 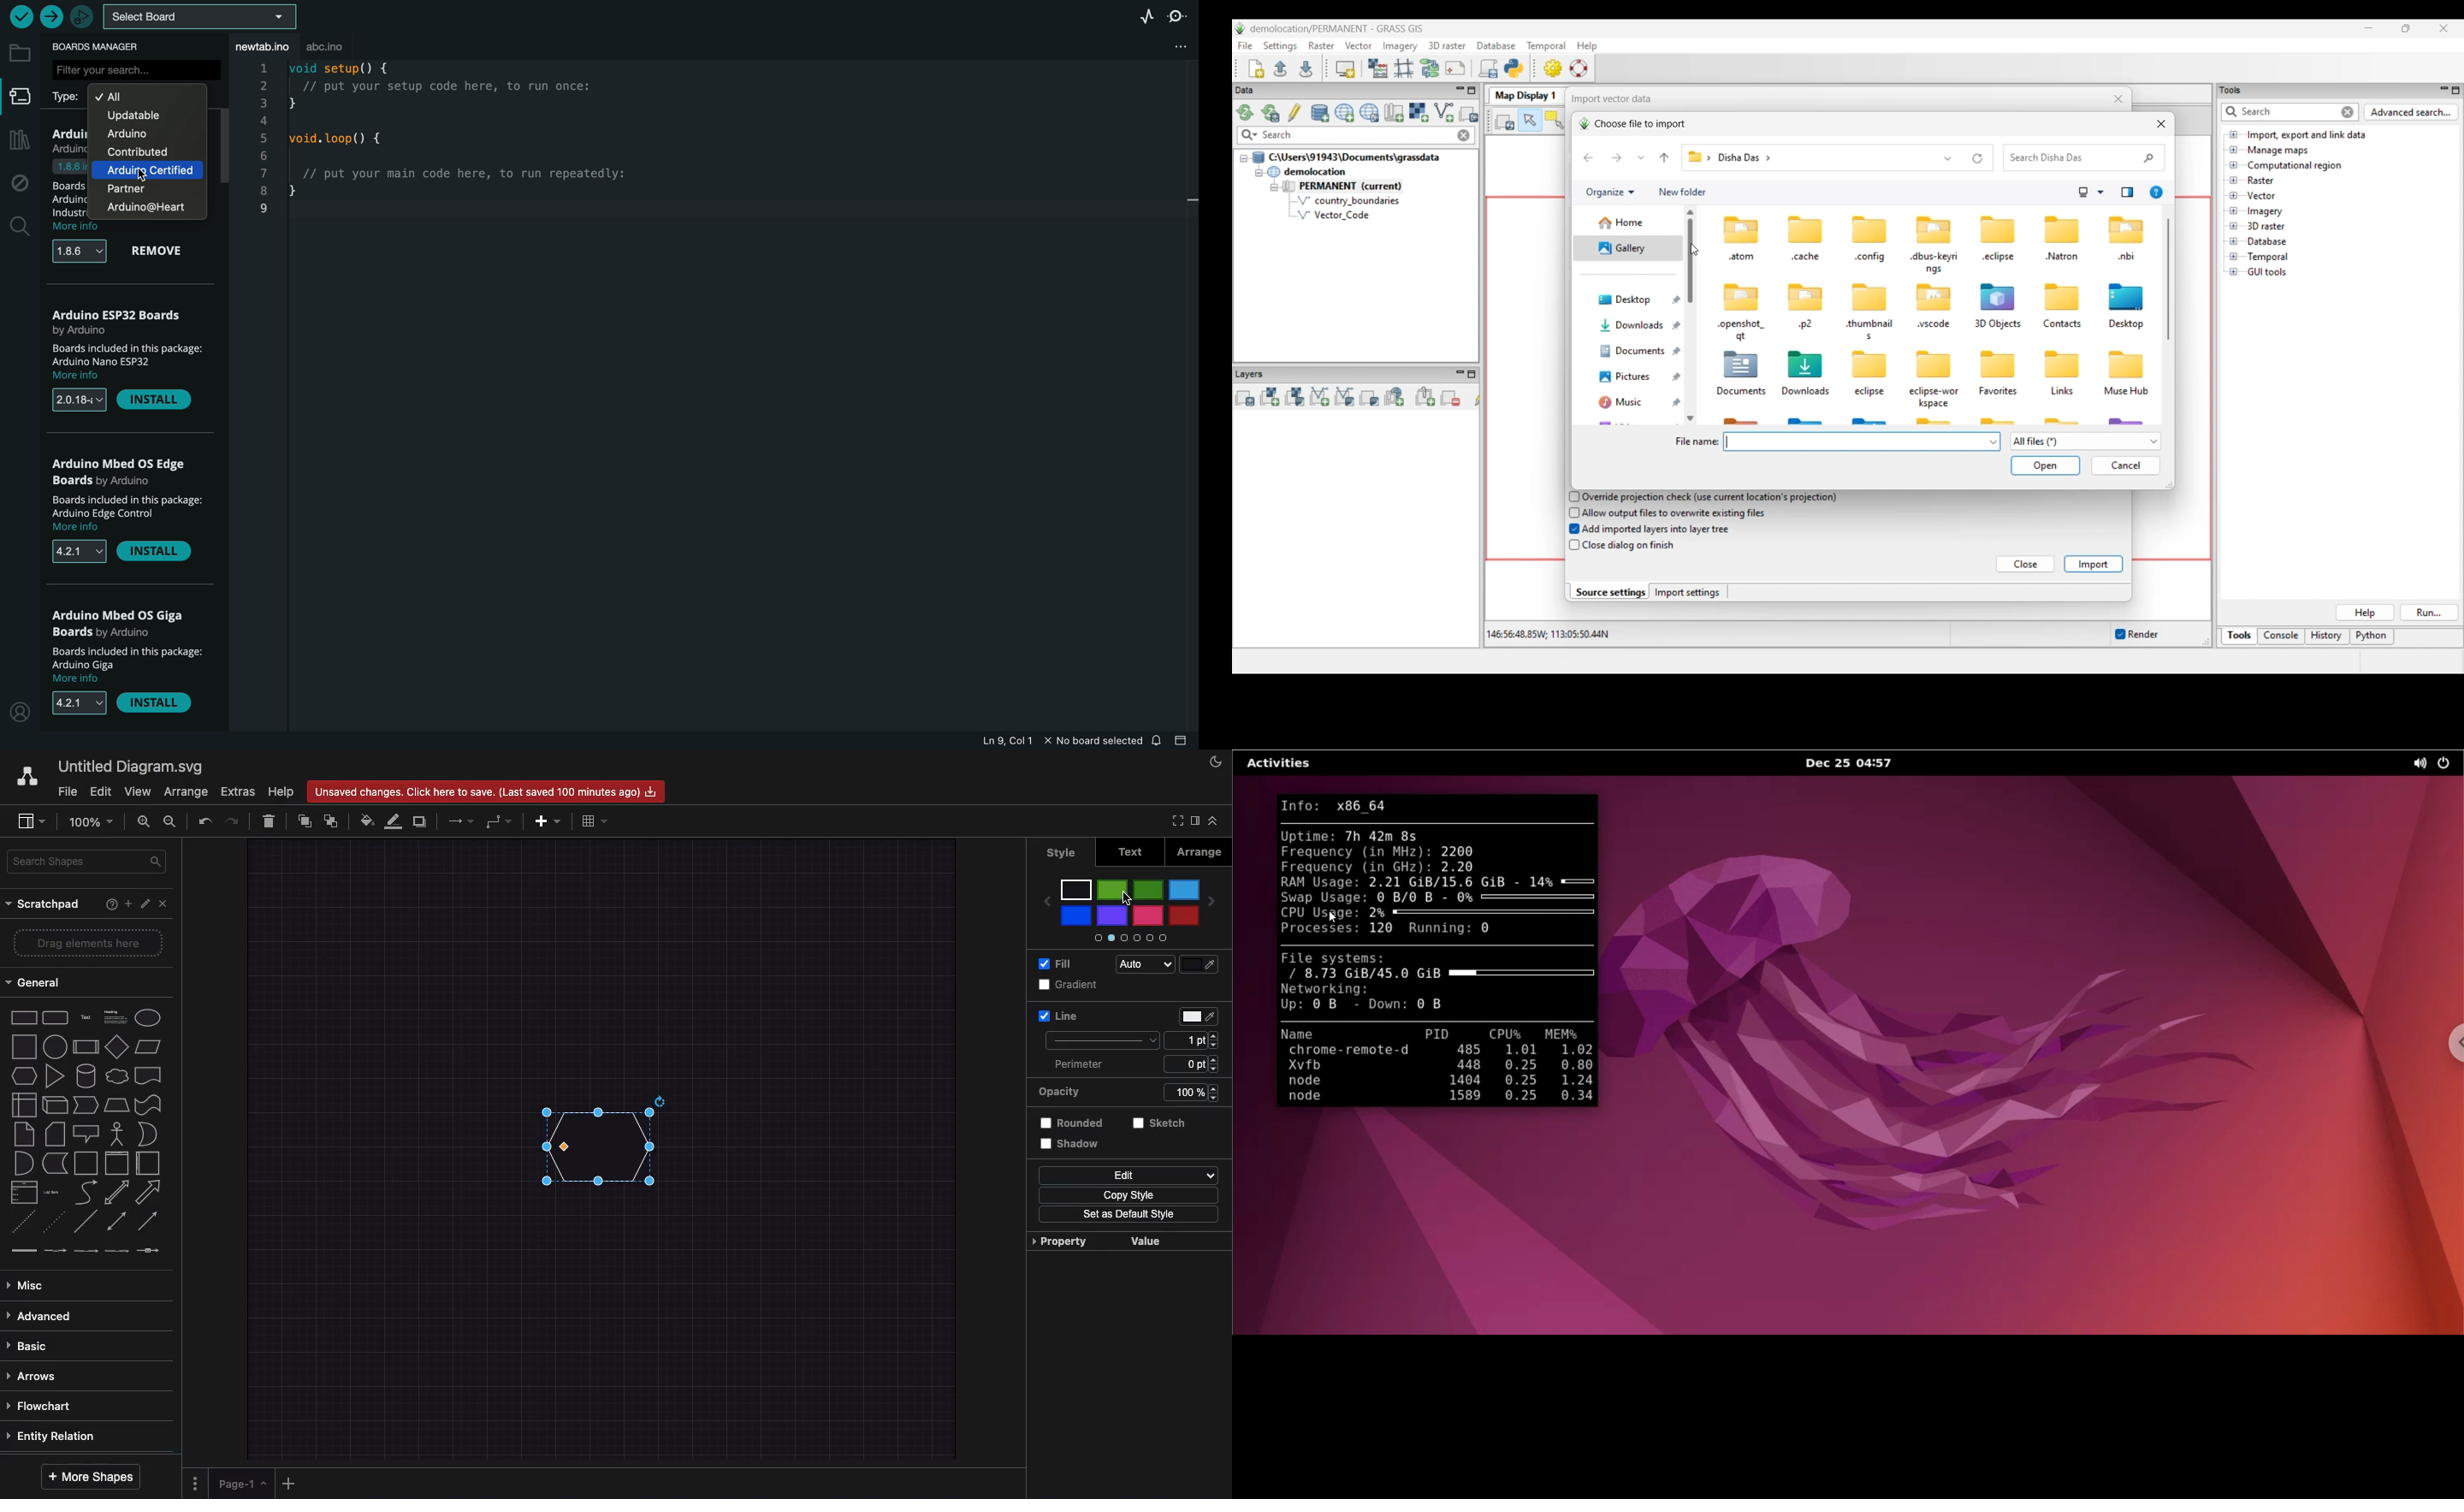 I want to click on Entity relation, so click(x=60, y=1437).